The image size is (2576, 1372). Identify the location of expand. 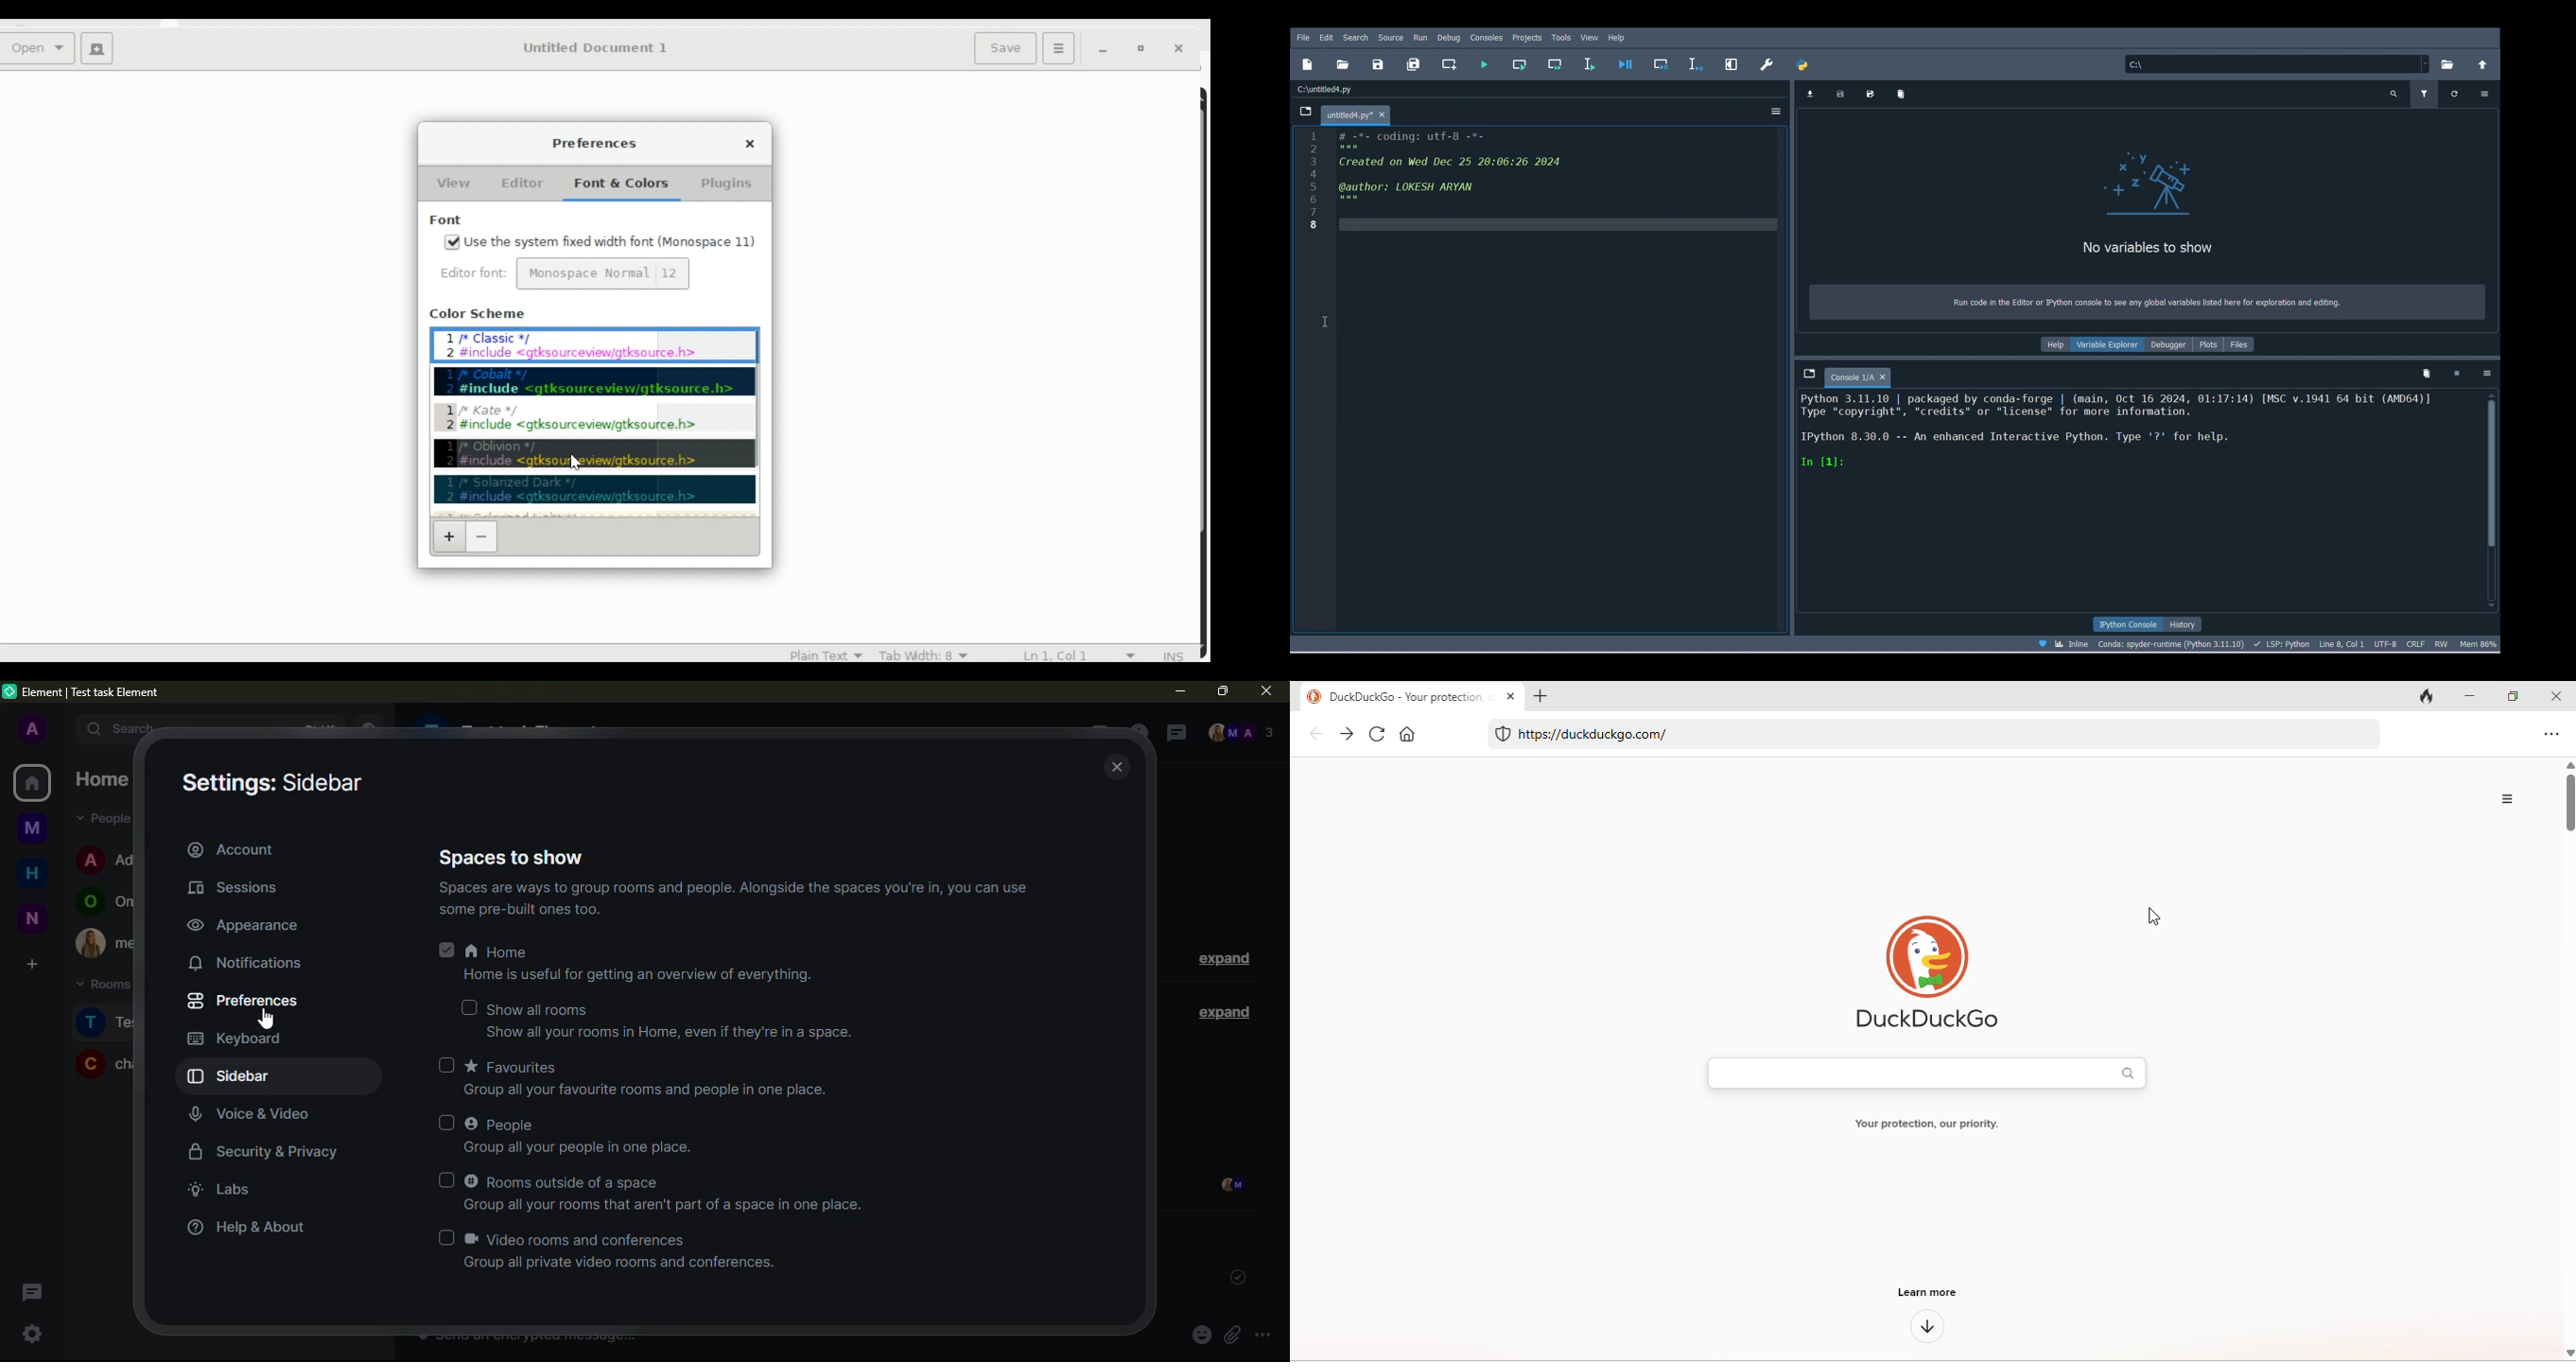
(1220, 1012).